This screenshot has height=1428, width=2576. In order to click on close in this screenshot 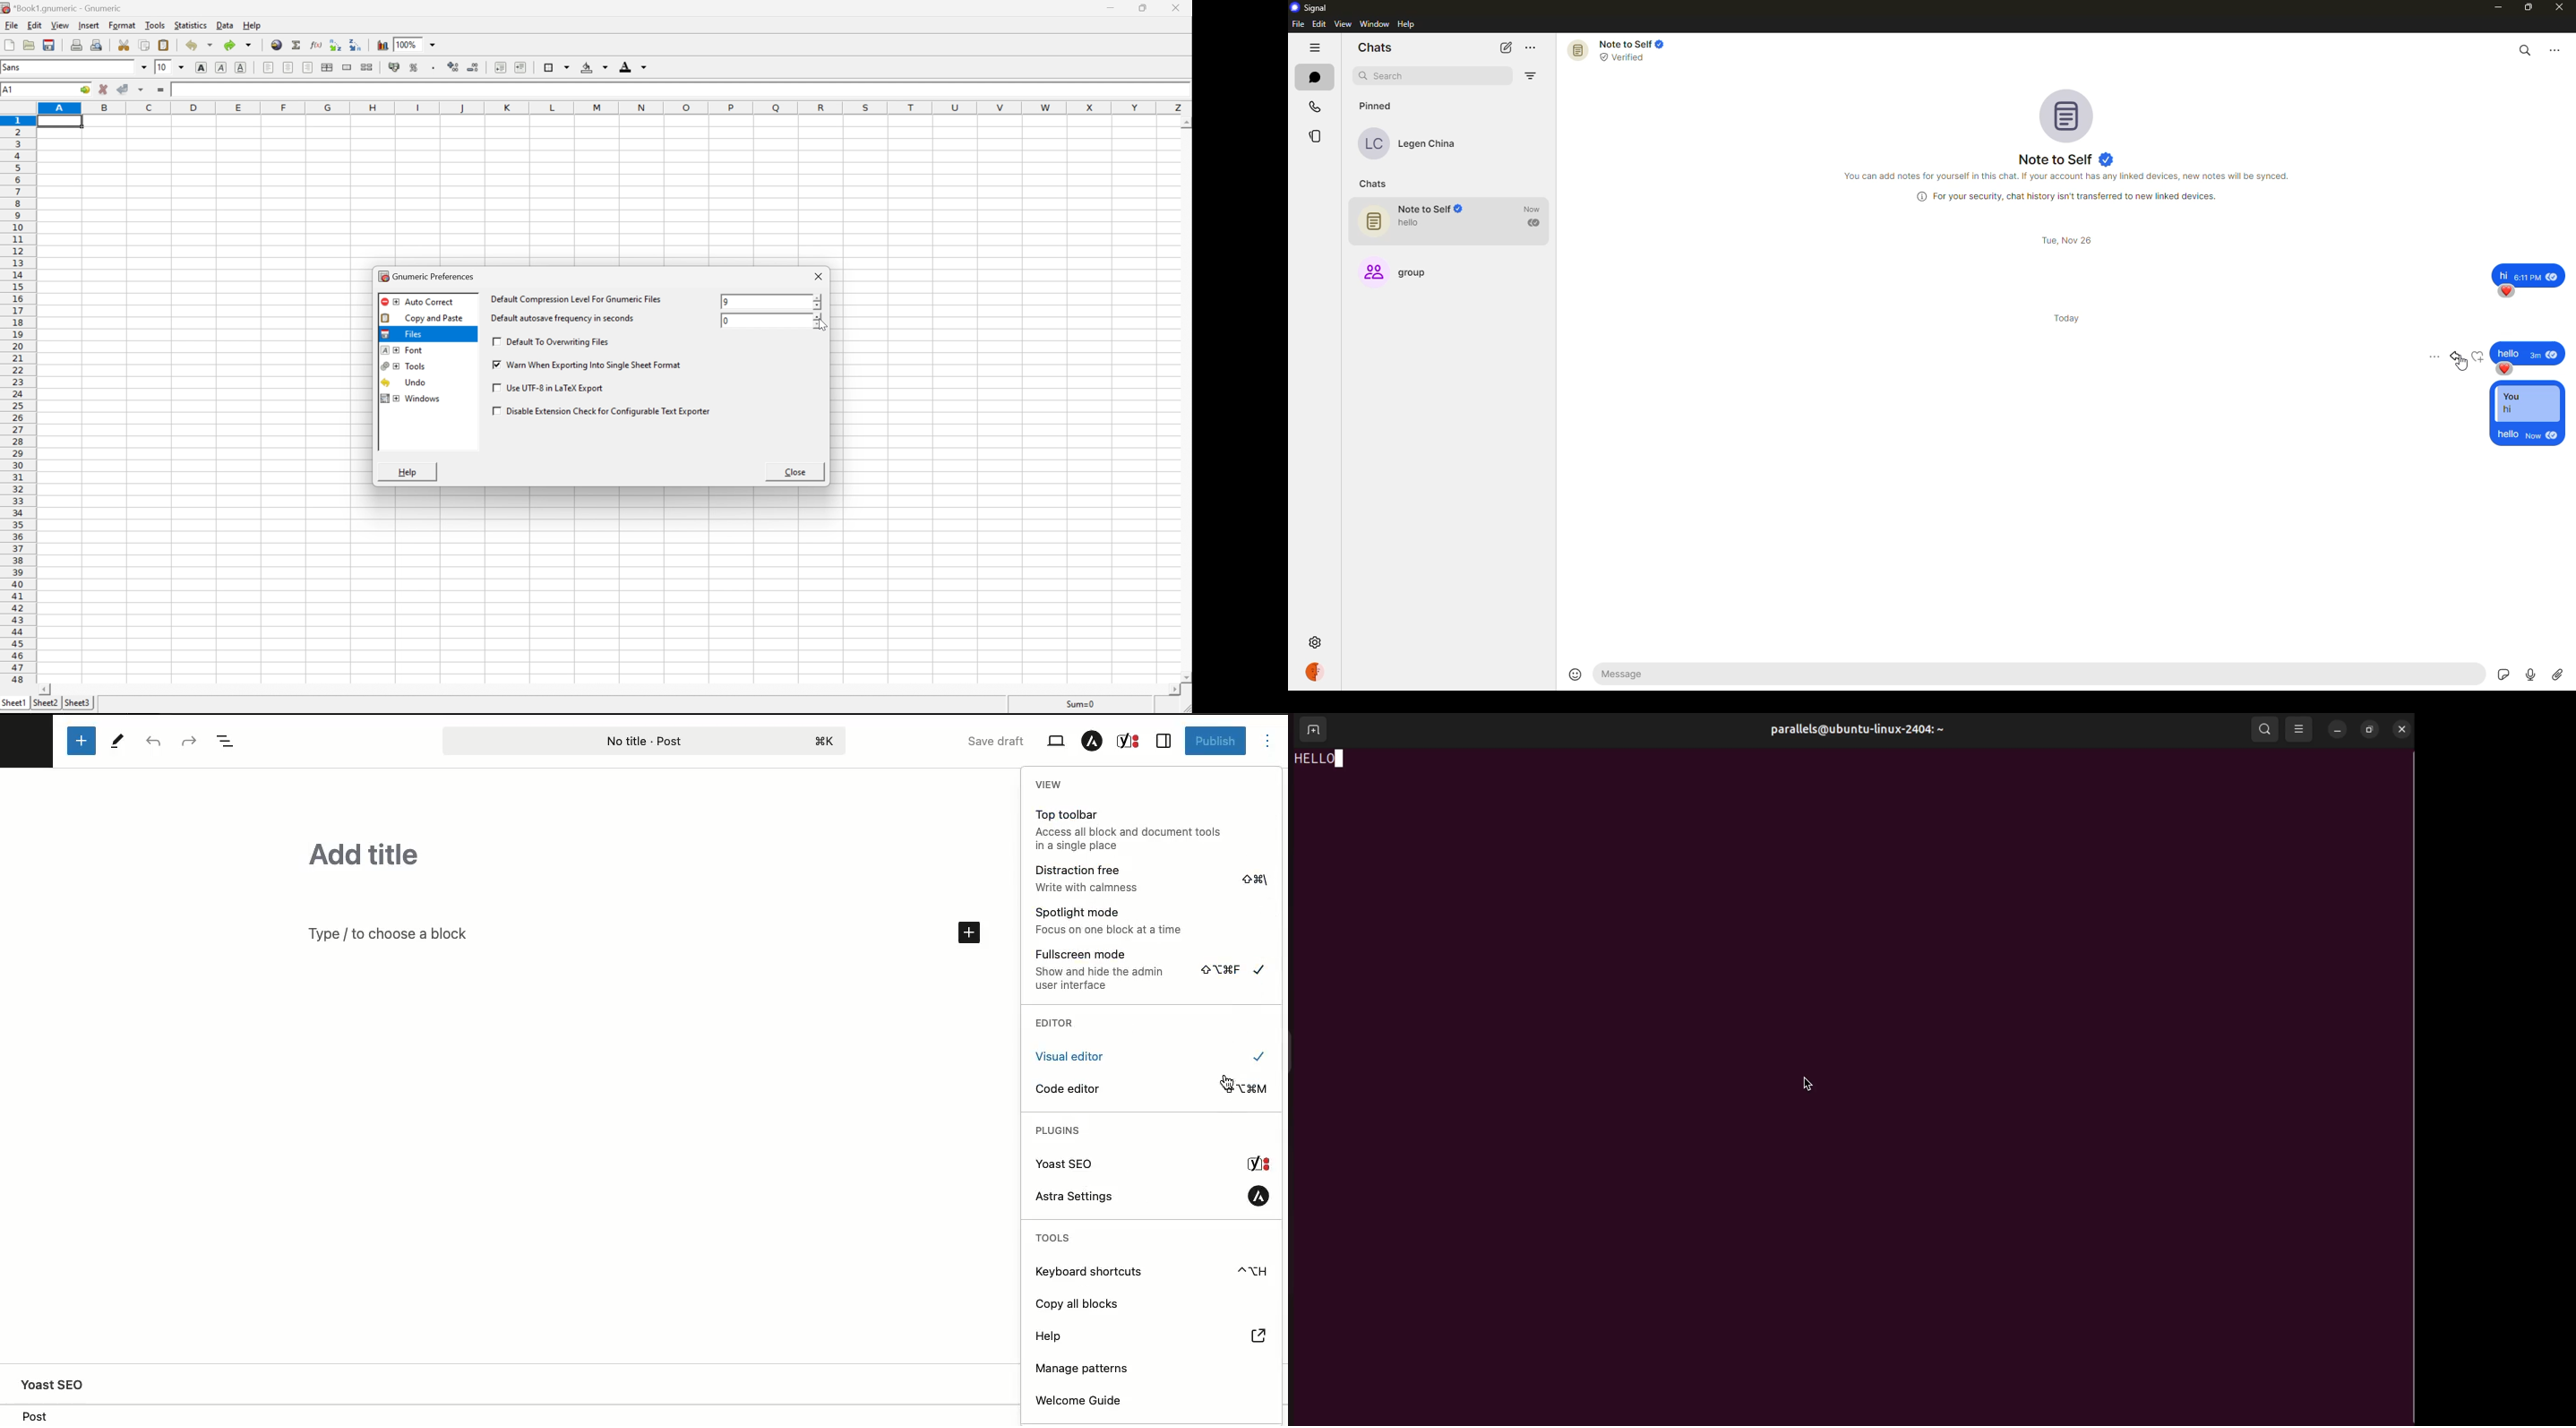, I will do `click(2402, 728)`.